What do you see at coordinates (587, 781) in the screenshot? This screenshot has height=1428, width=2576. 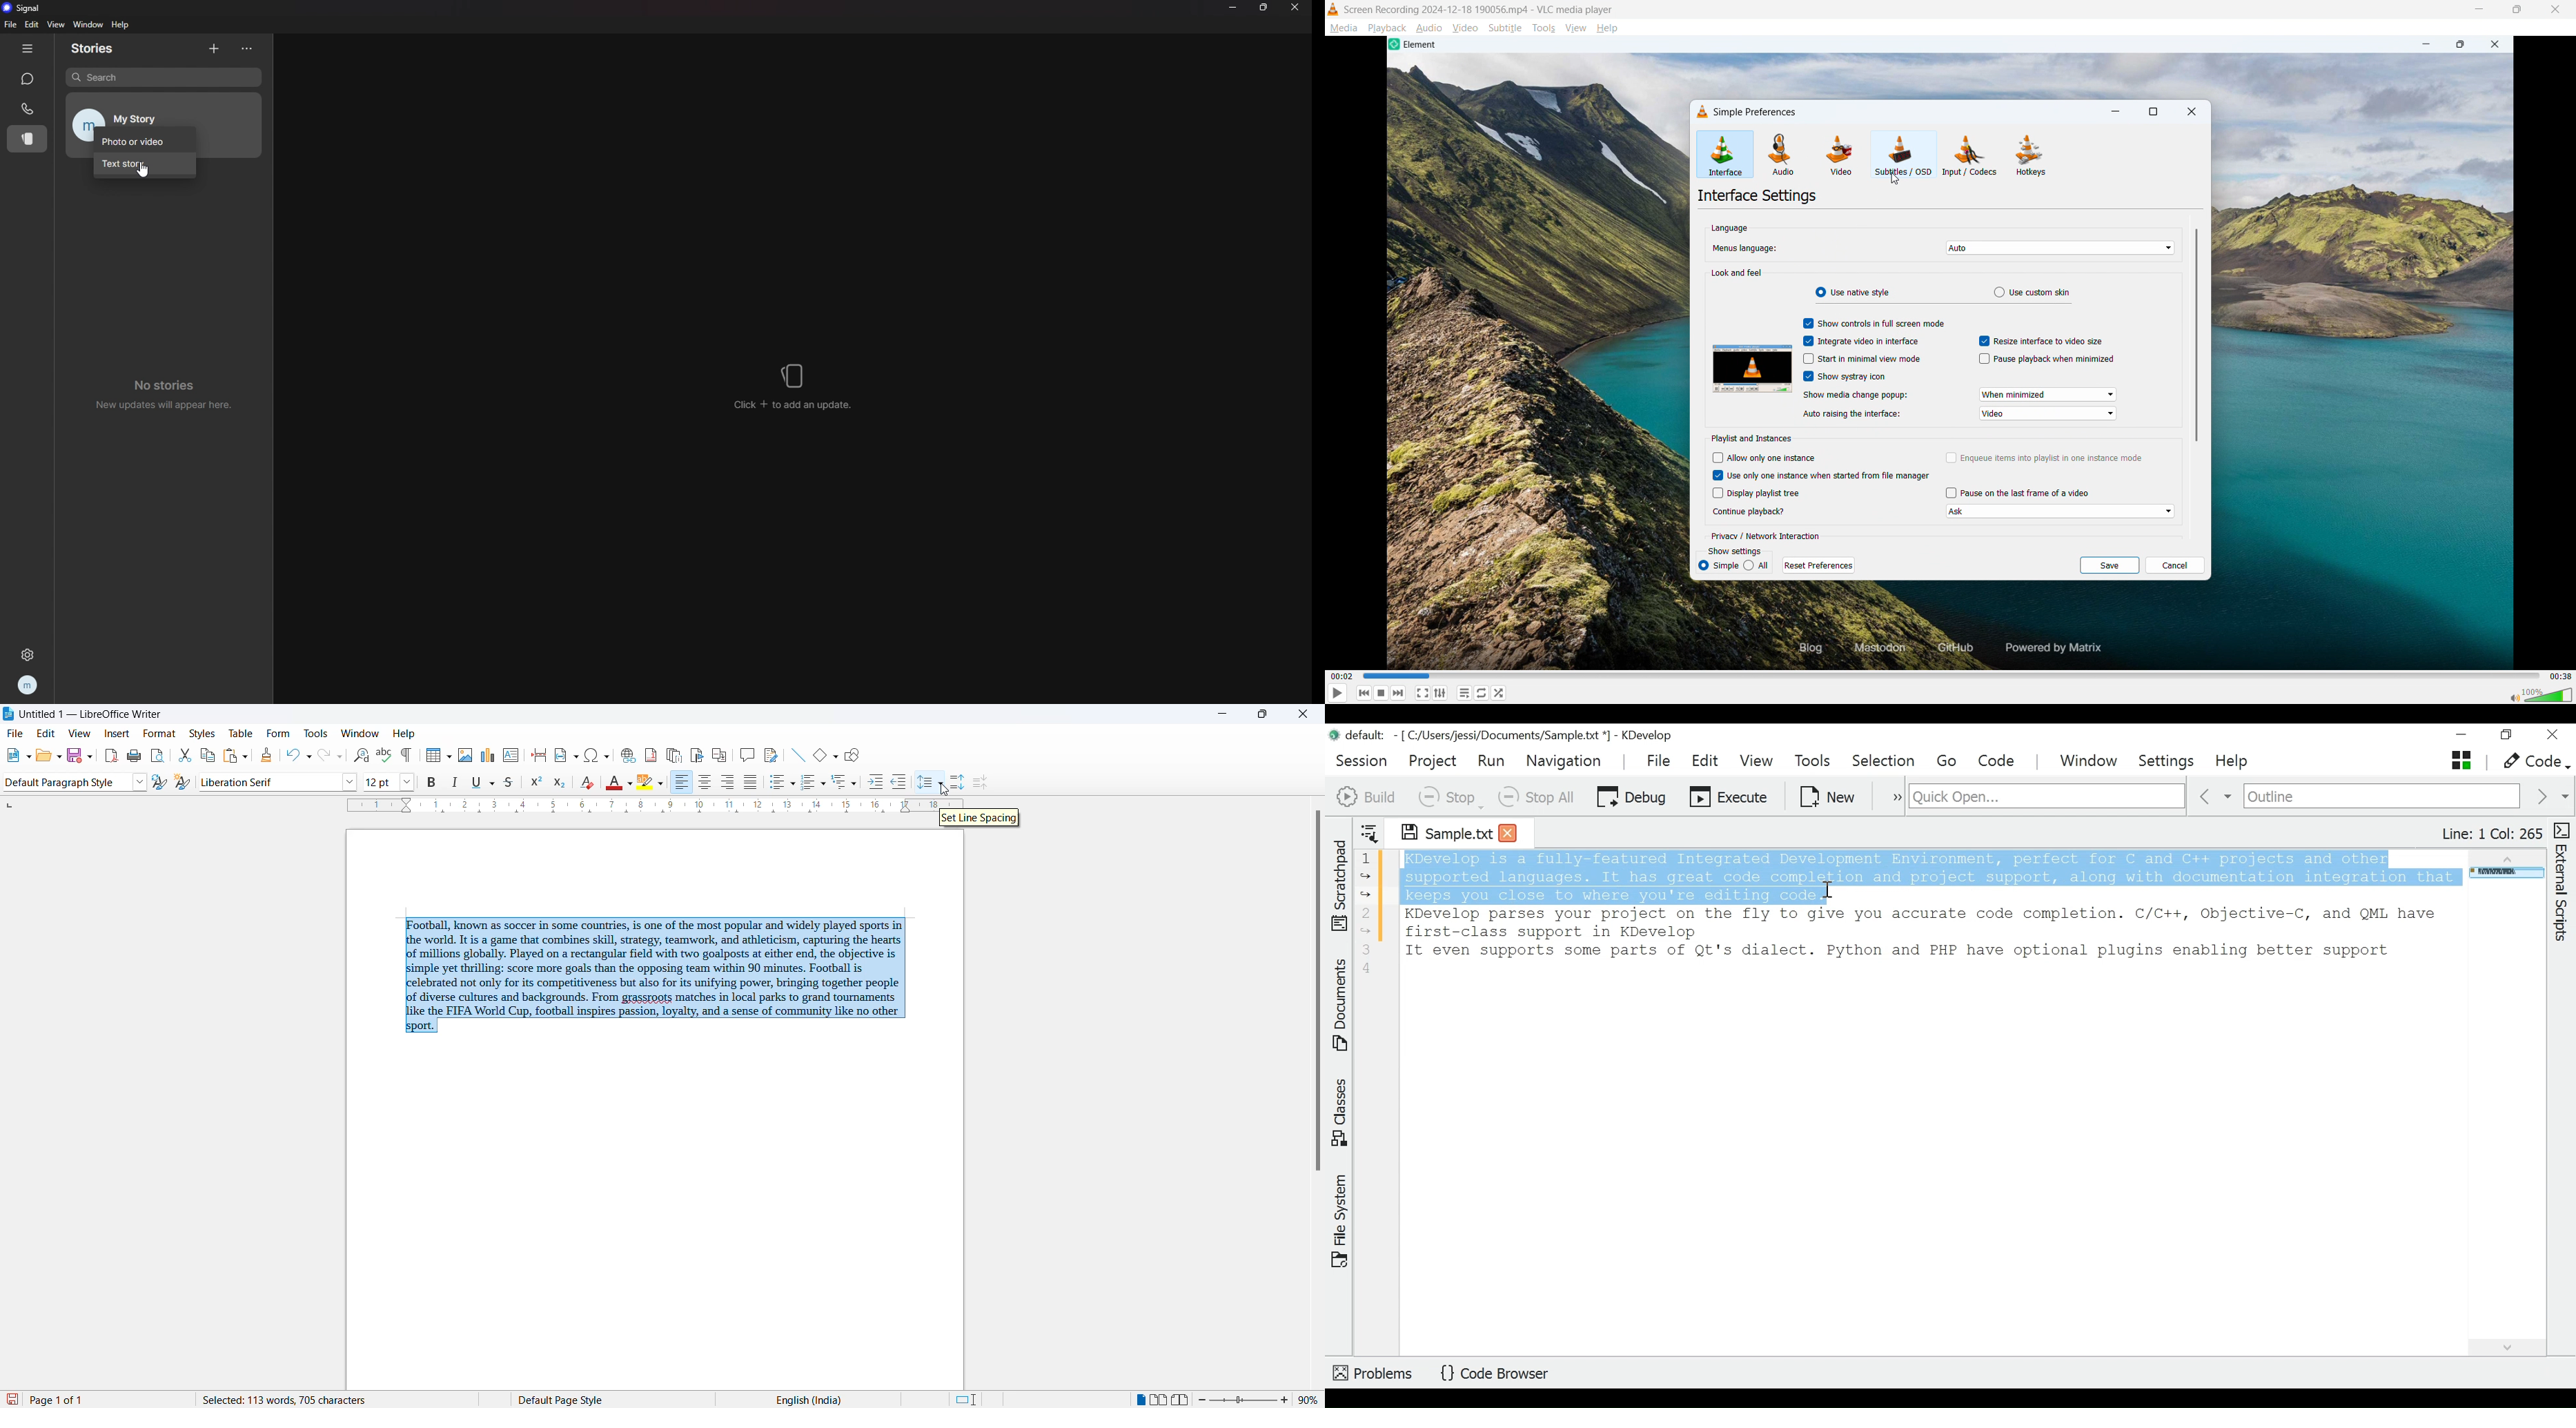 I see `clear direct formatting` at bounding box center [587, 781].